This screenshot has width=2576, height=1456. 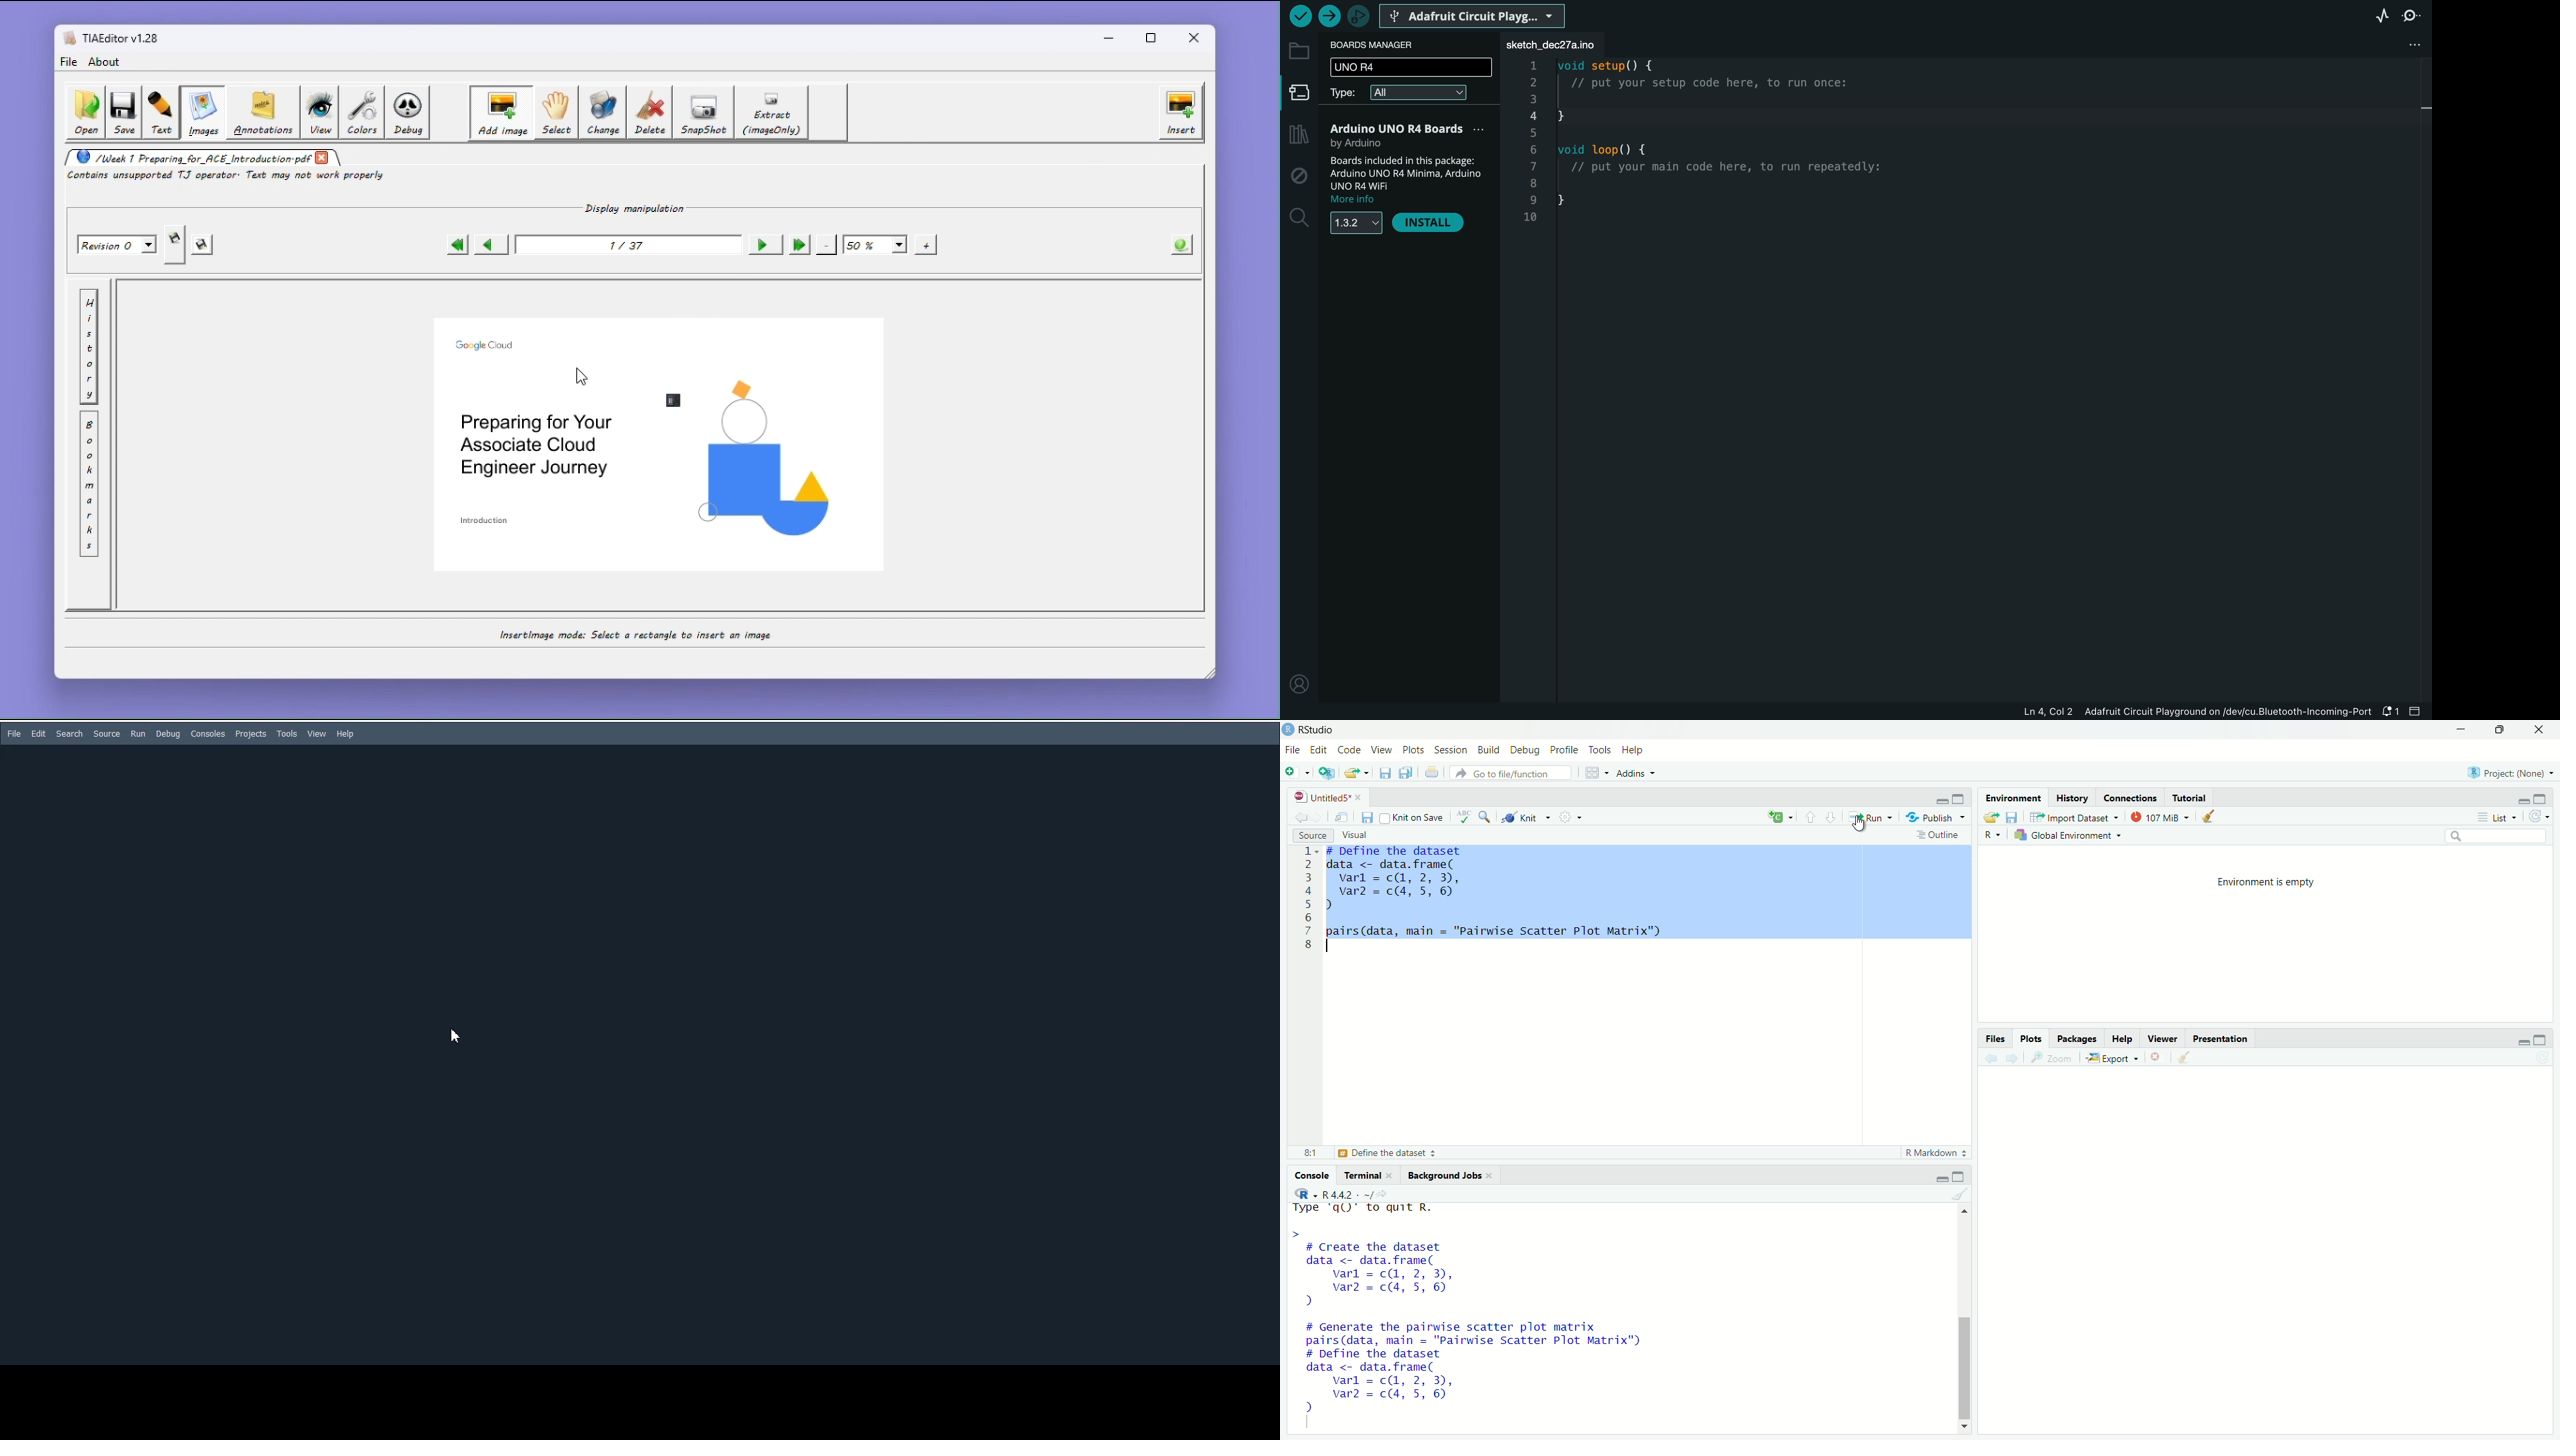 What do you see at coordinates (1464, 817) in the screenshot?
I see `Spell check` at bounding box center [1464, 817].